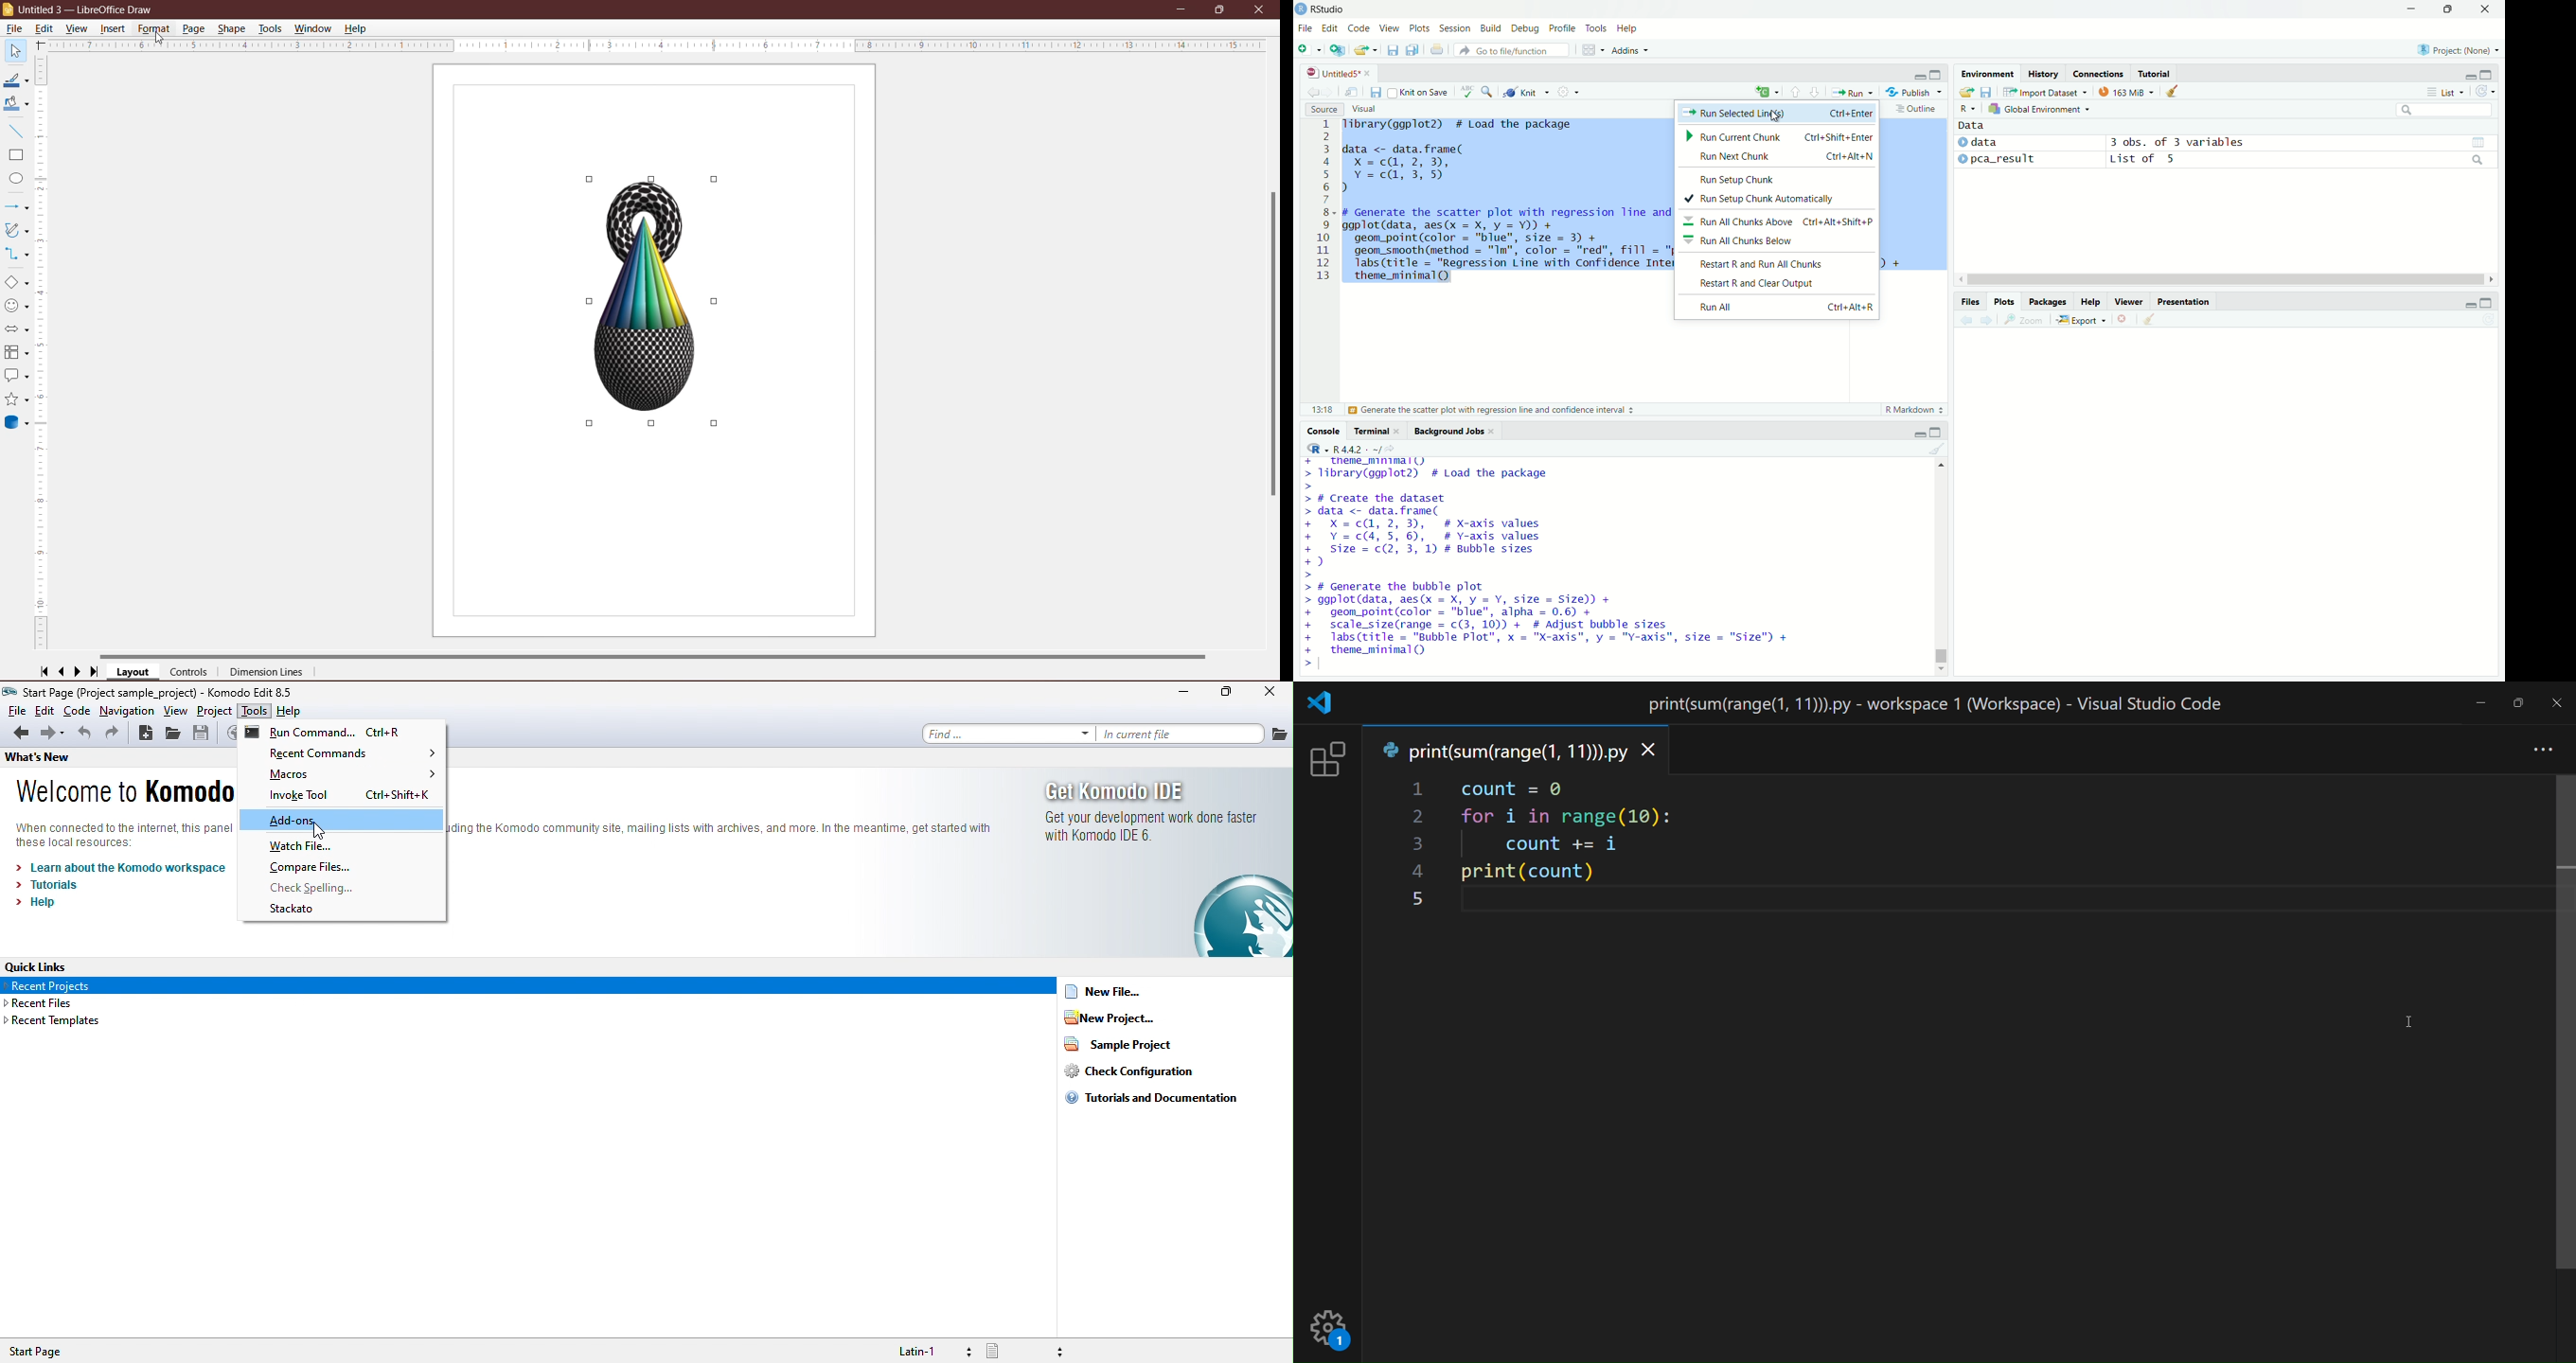  Describe the element at coordinates (2456, 49) in the screenshot. I see `Project: (None)` at that location.